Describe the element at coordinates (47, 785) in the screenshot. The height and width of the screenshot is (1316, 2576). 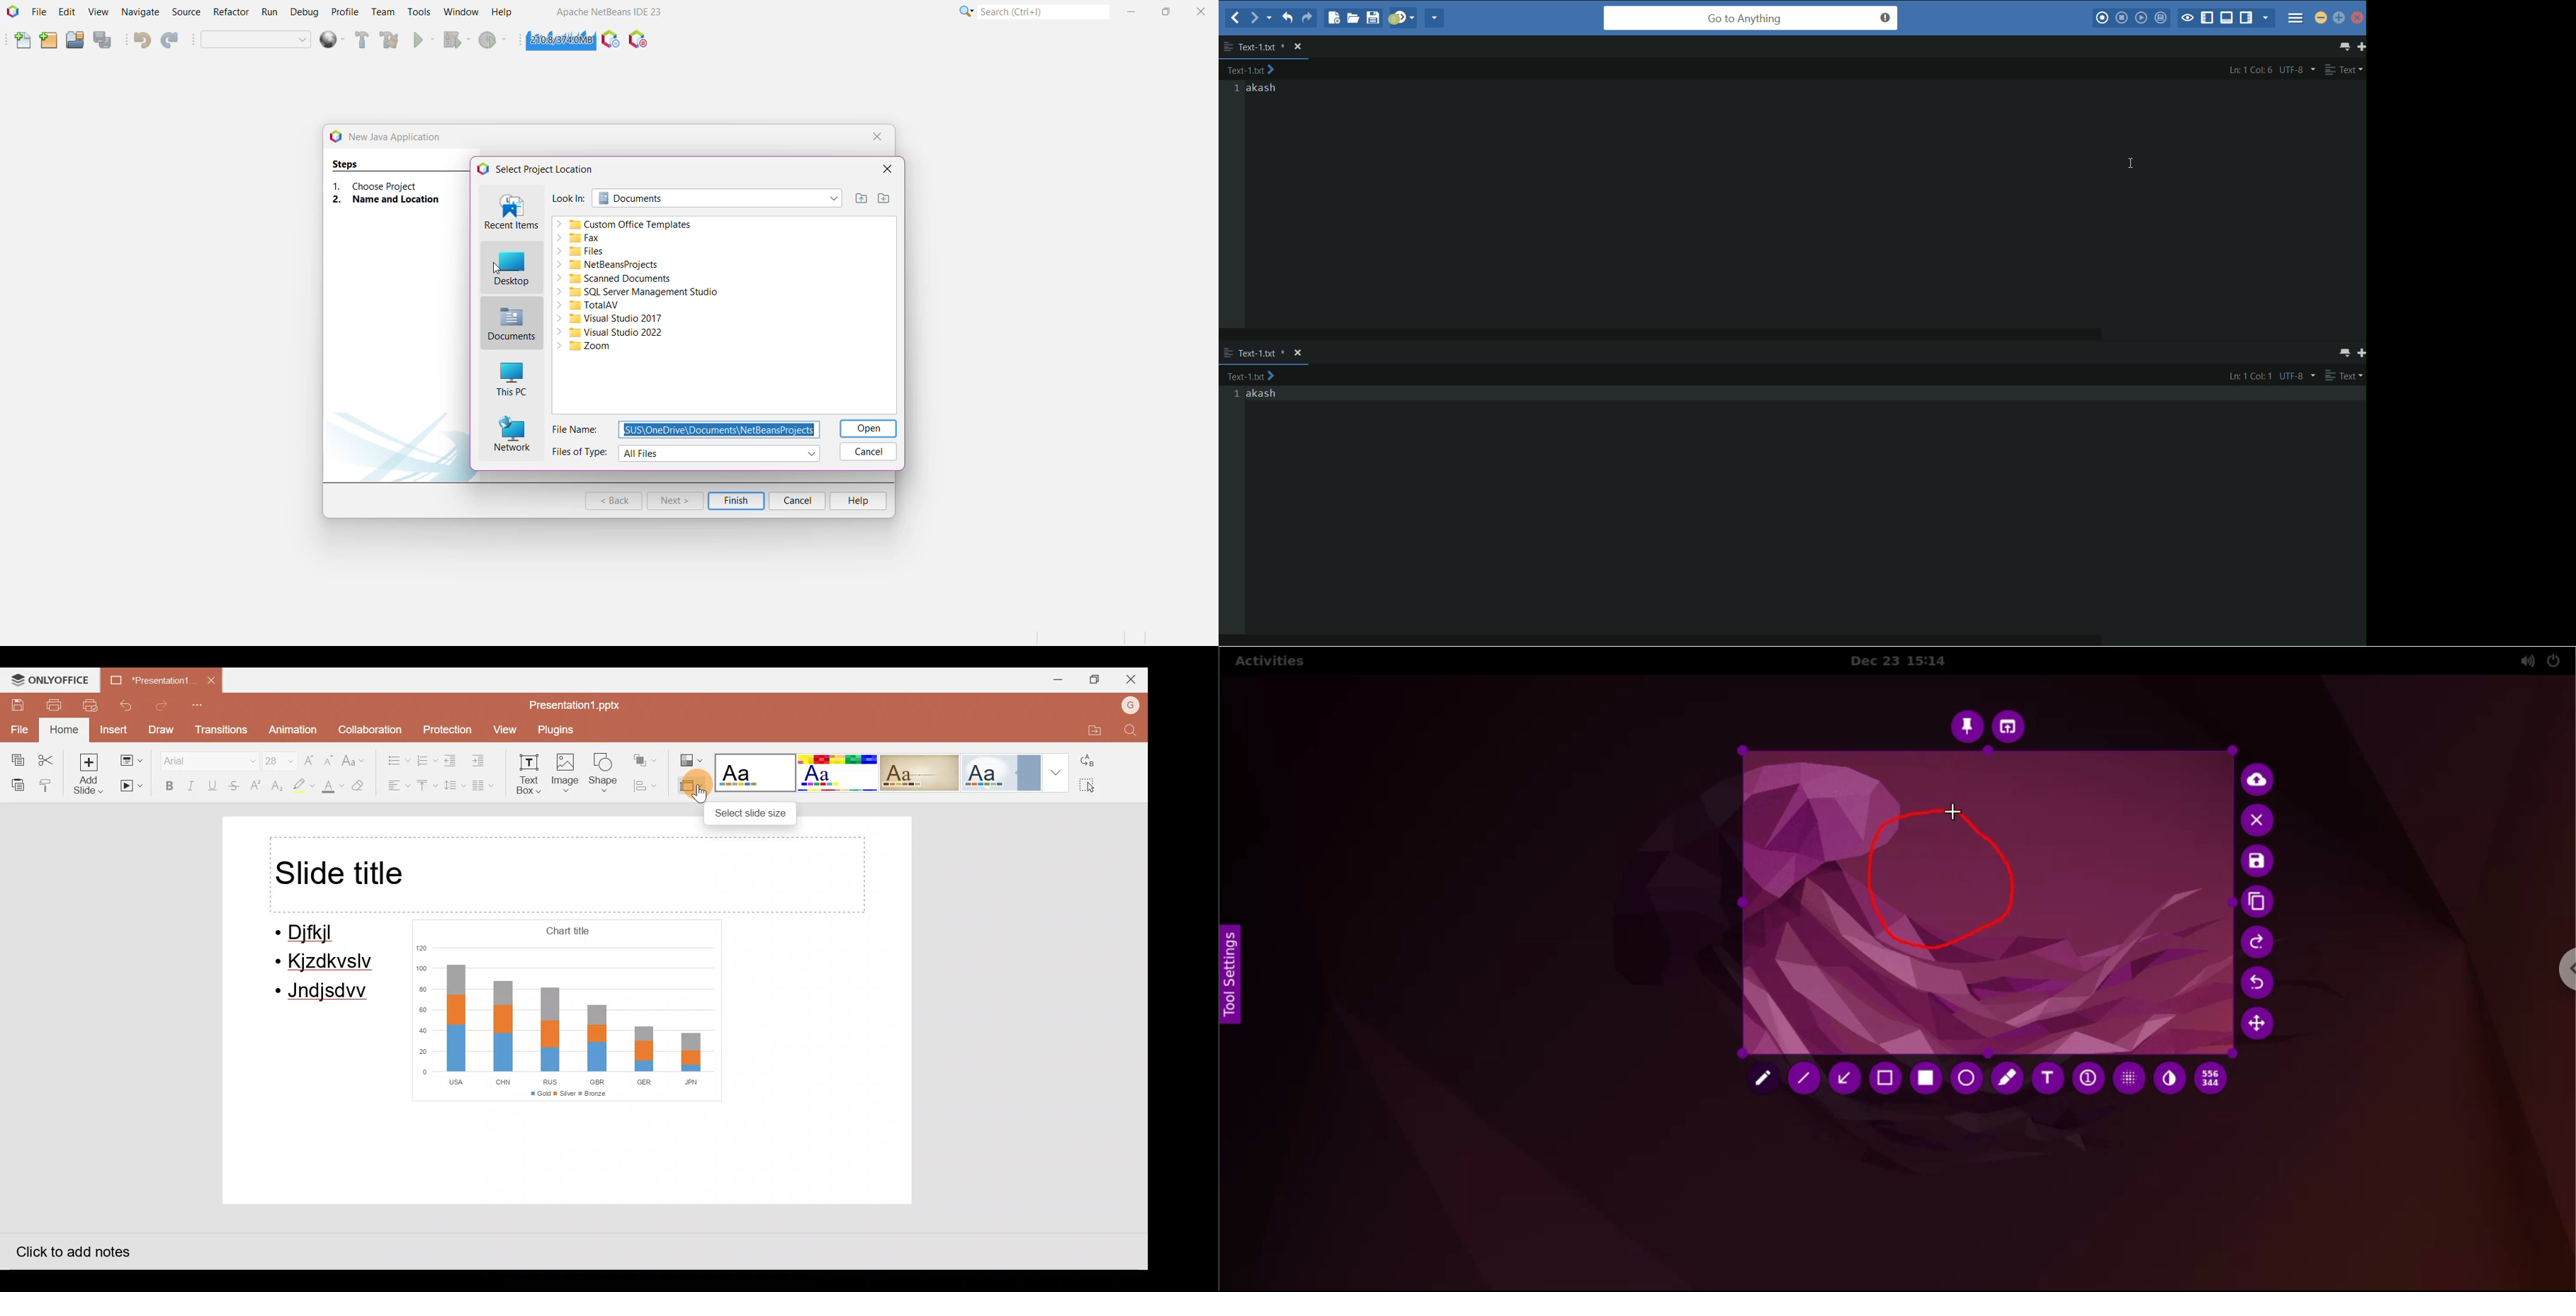
I see `Copy style` at that location.